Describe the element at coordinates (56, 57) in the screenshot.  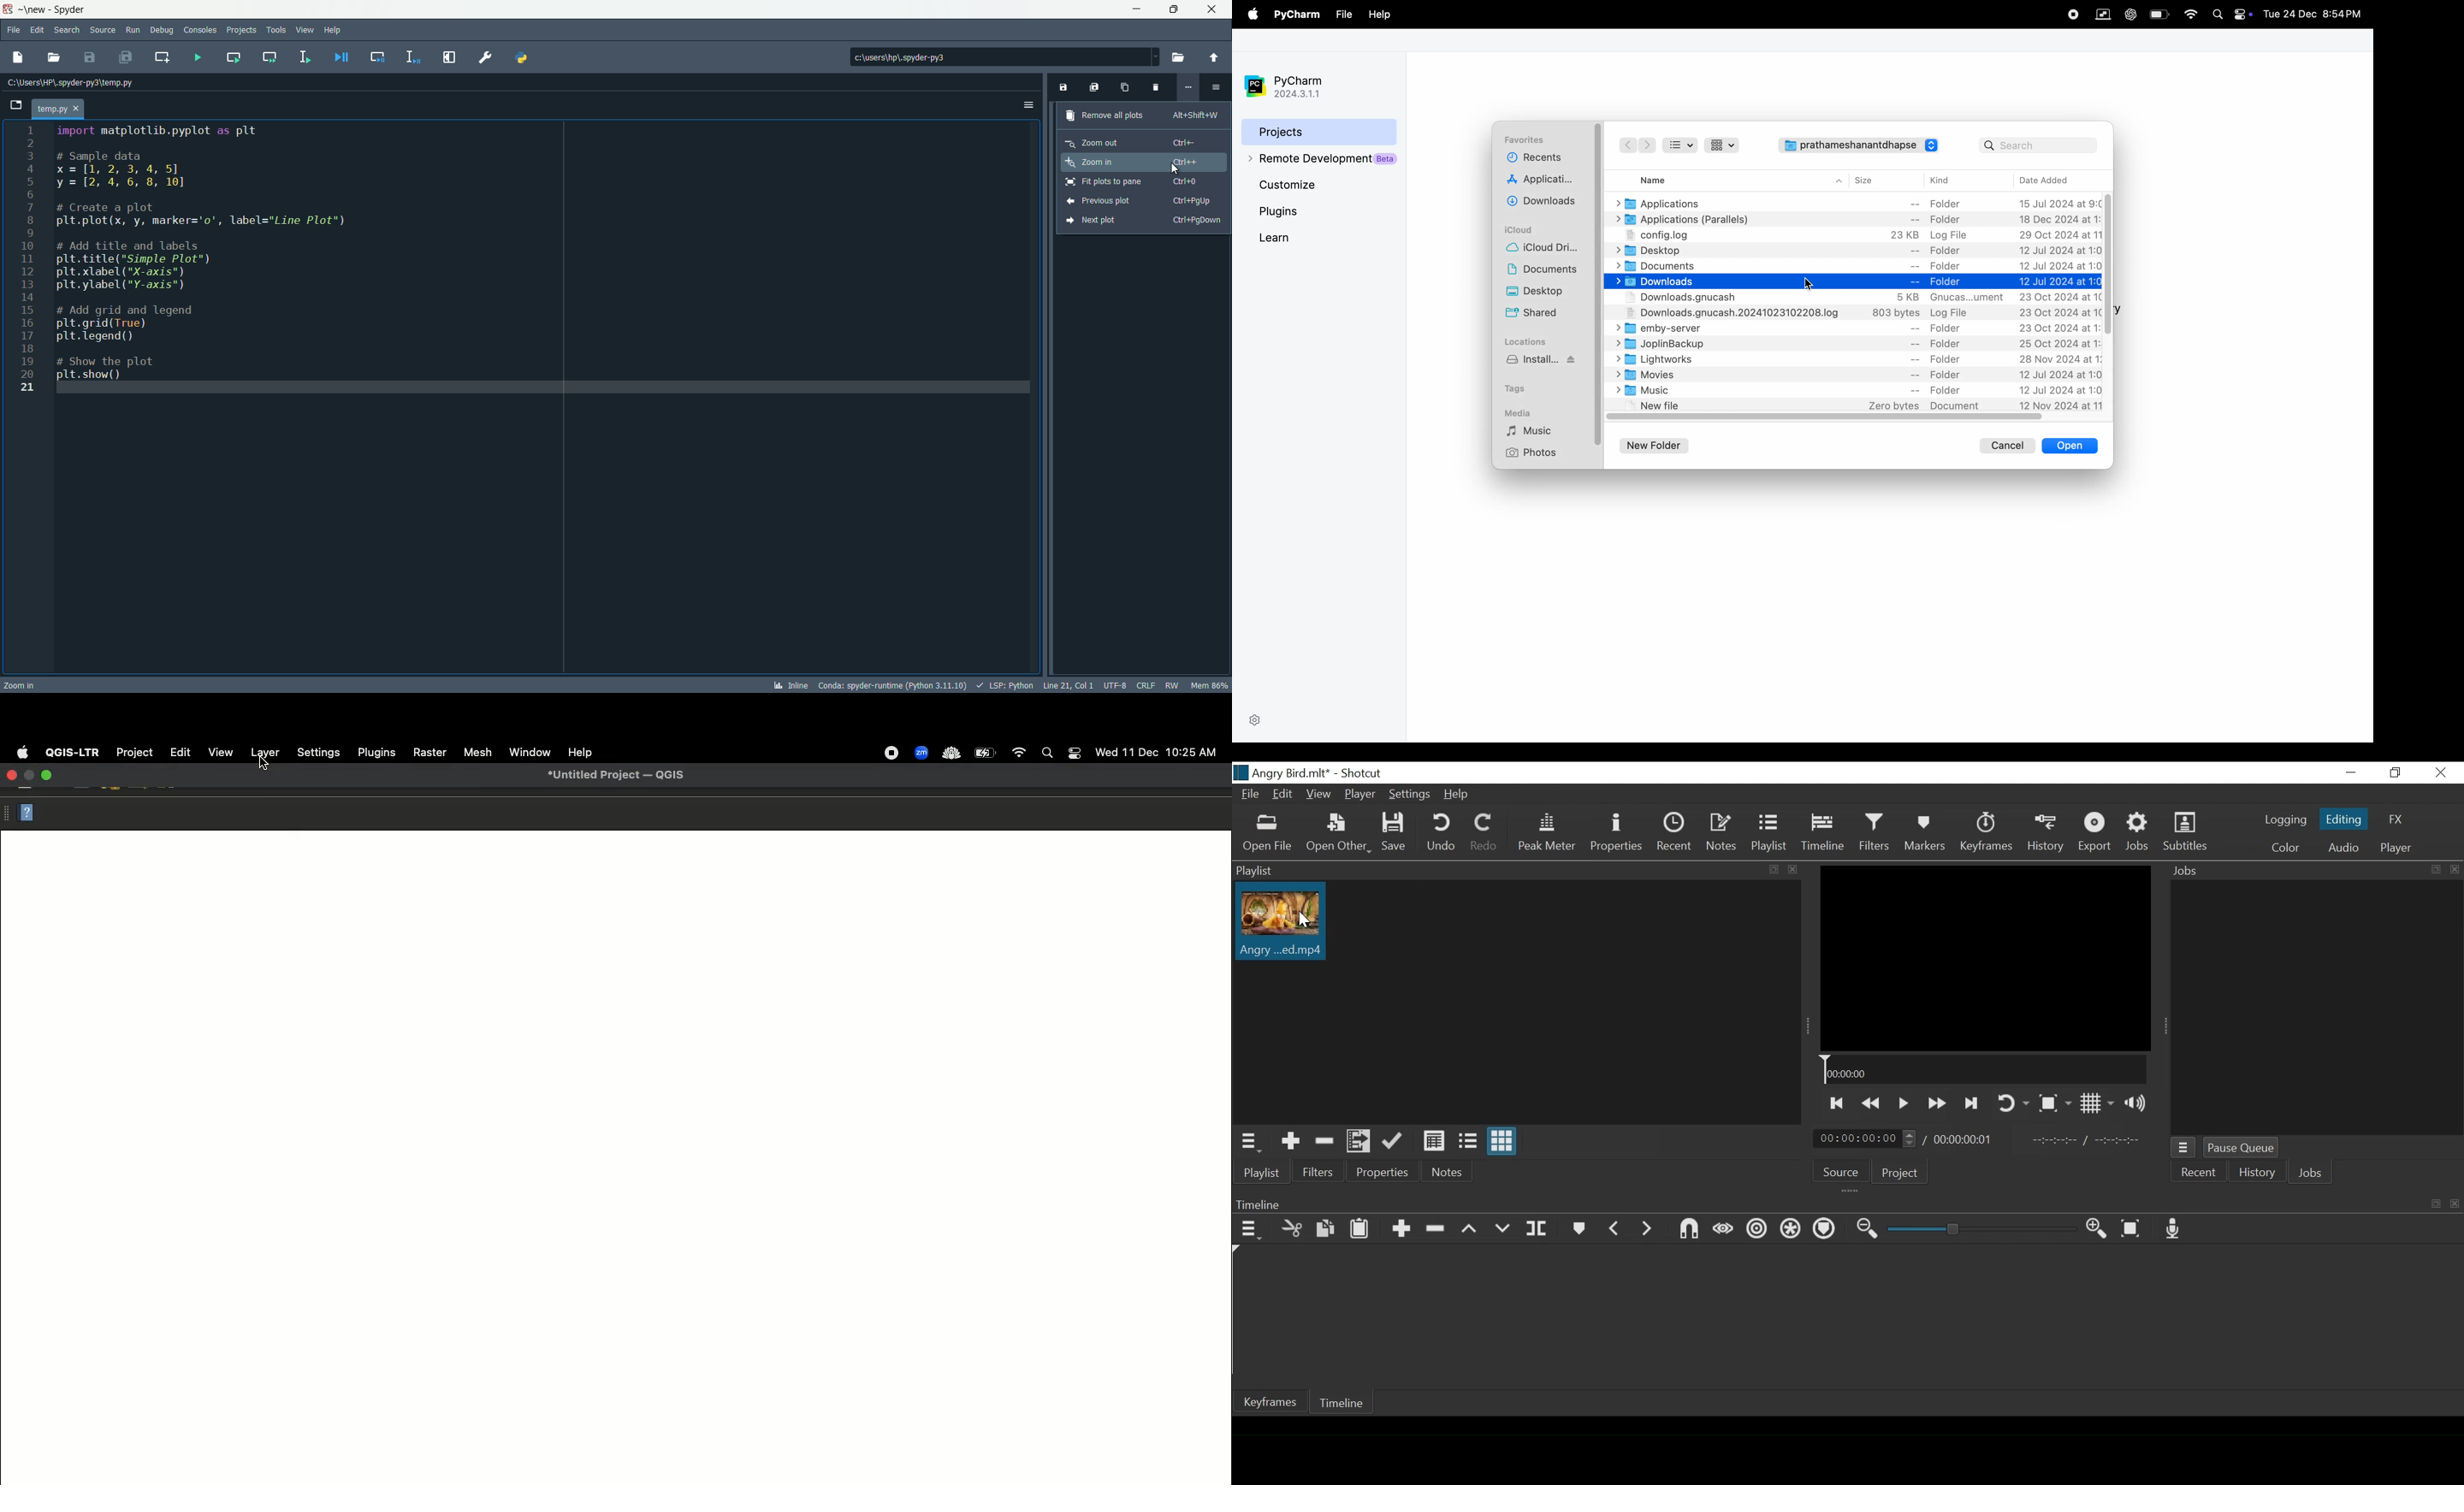
I see `open file` at that location.